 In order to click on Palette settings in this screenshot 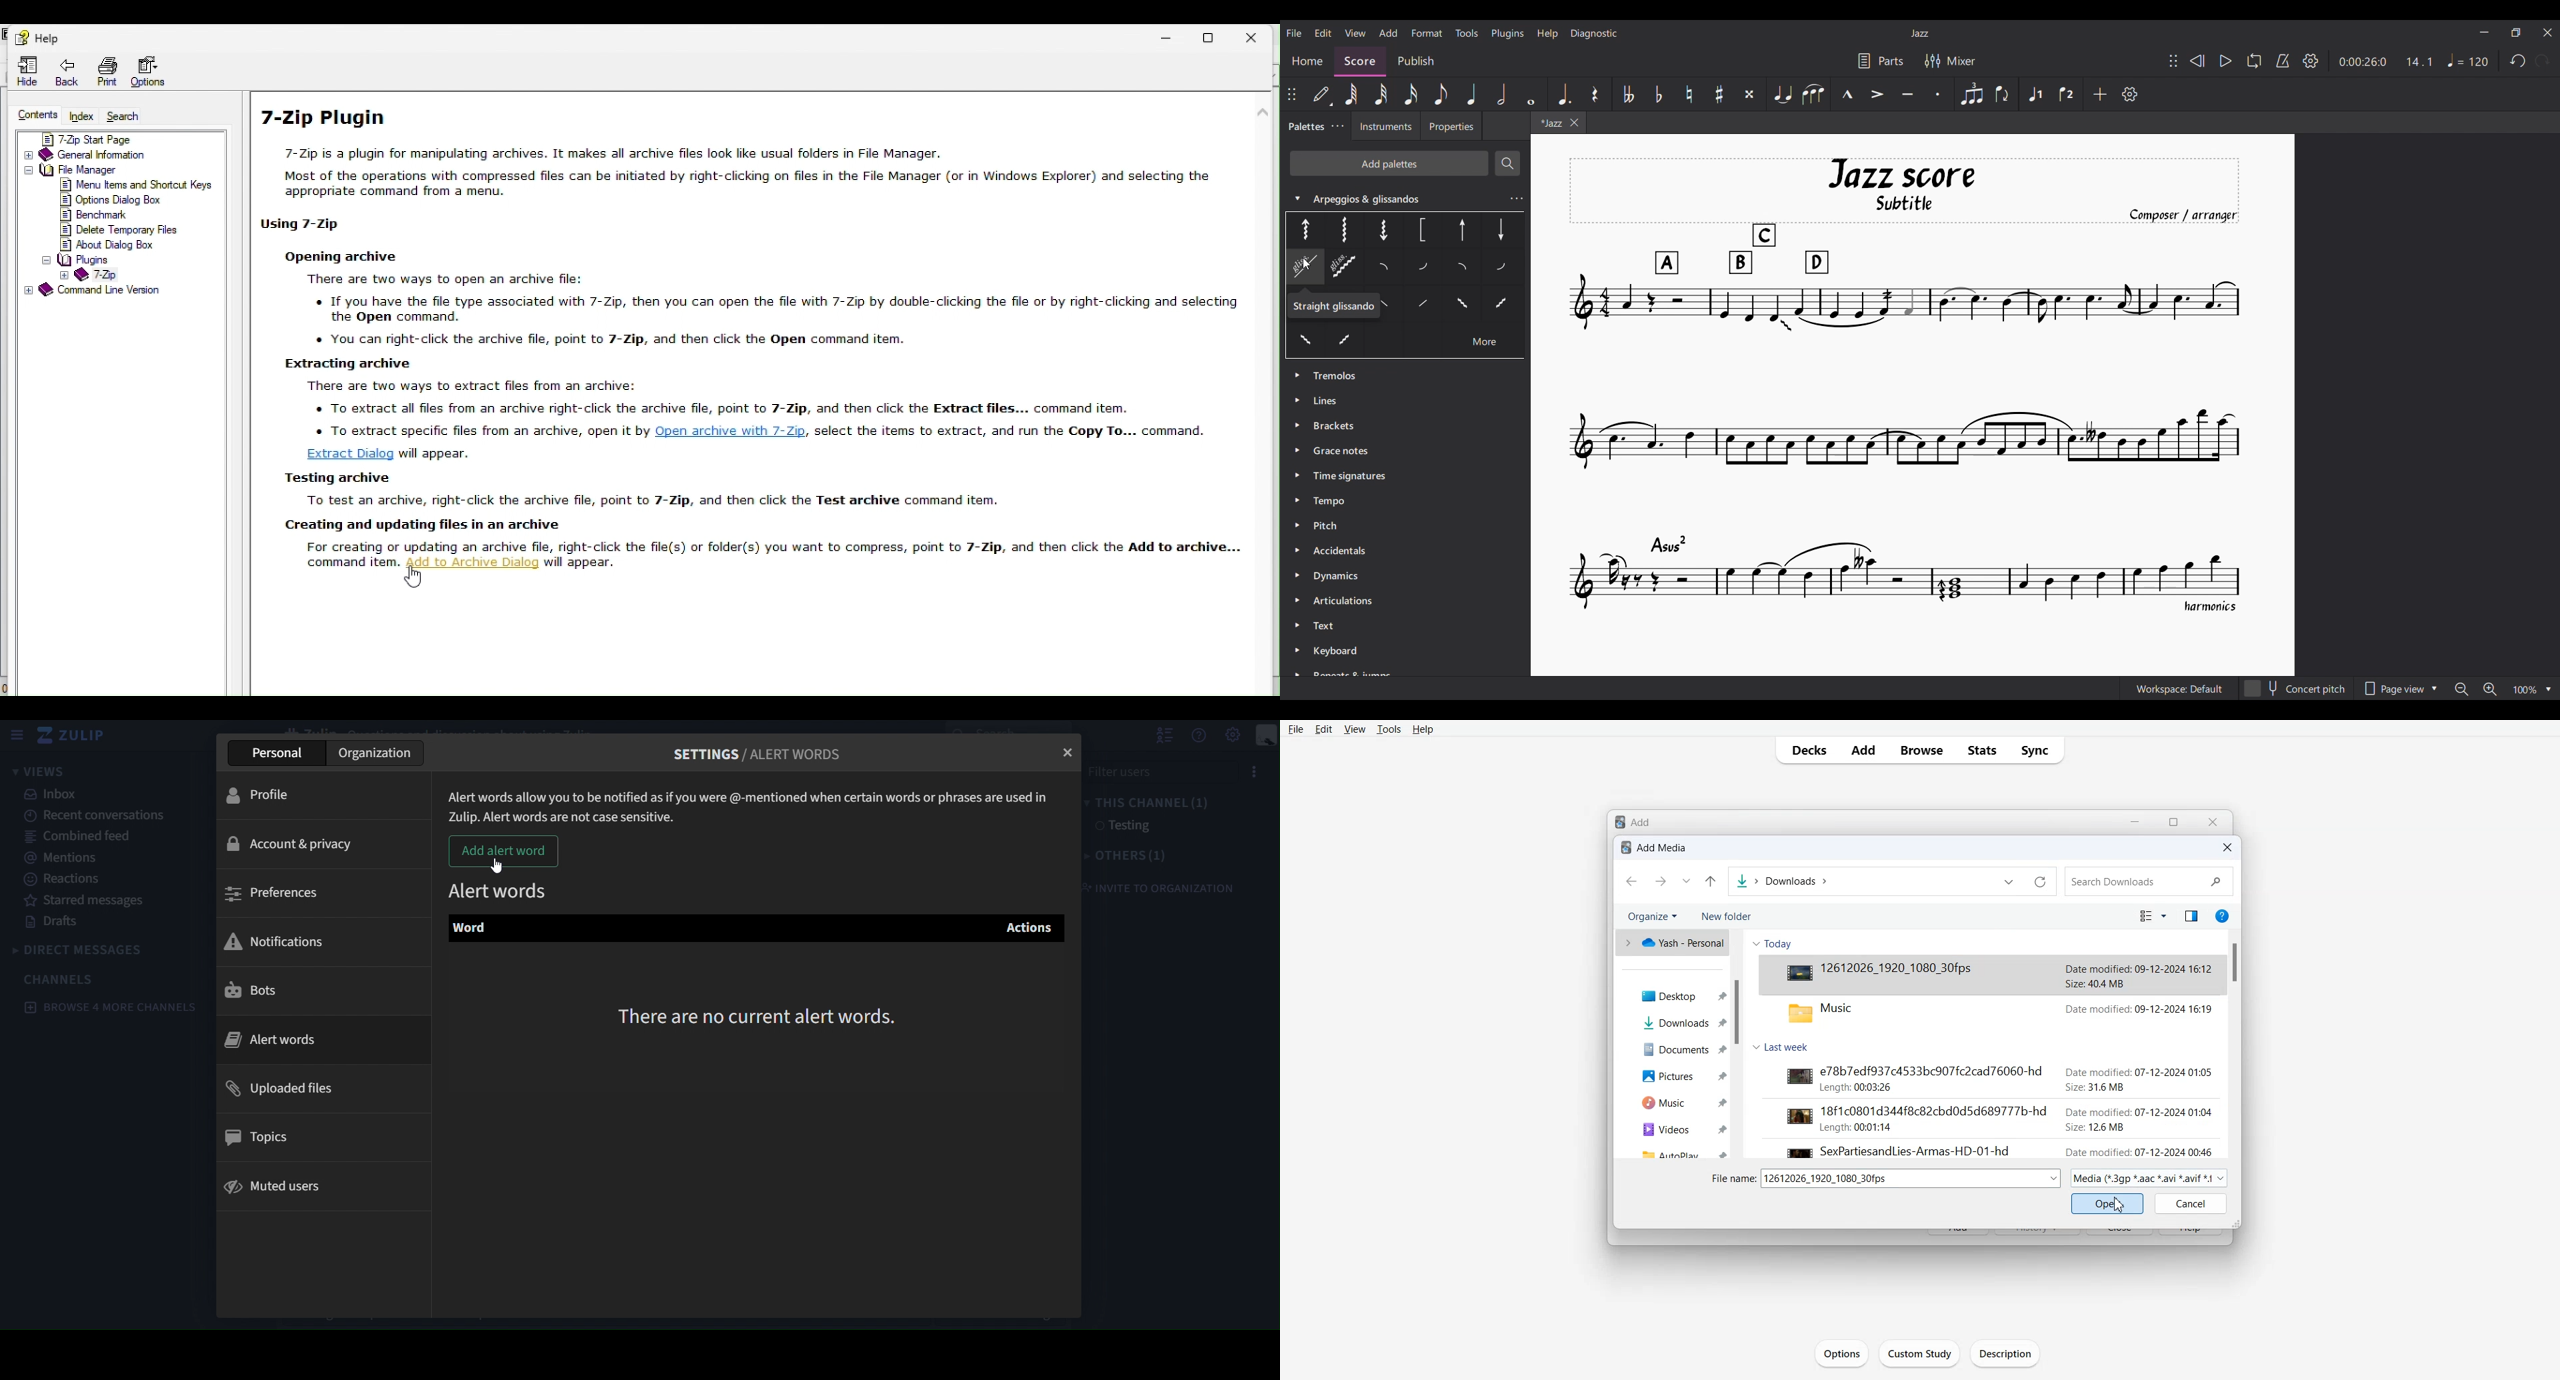, I will do `click(1337, 125)`.